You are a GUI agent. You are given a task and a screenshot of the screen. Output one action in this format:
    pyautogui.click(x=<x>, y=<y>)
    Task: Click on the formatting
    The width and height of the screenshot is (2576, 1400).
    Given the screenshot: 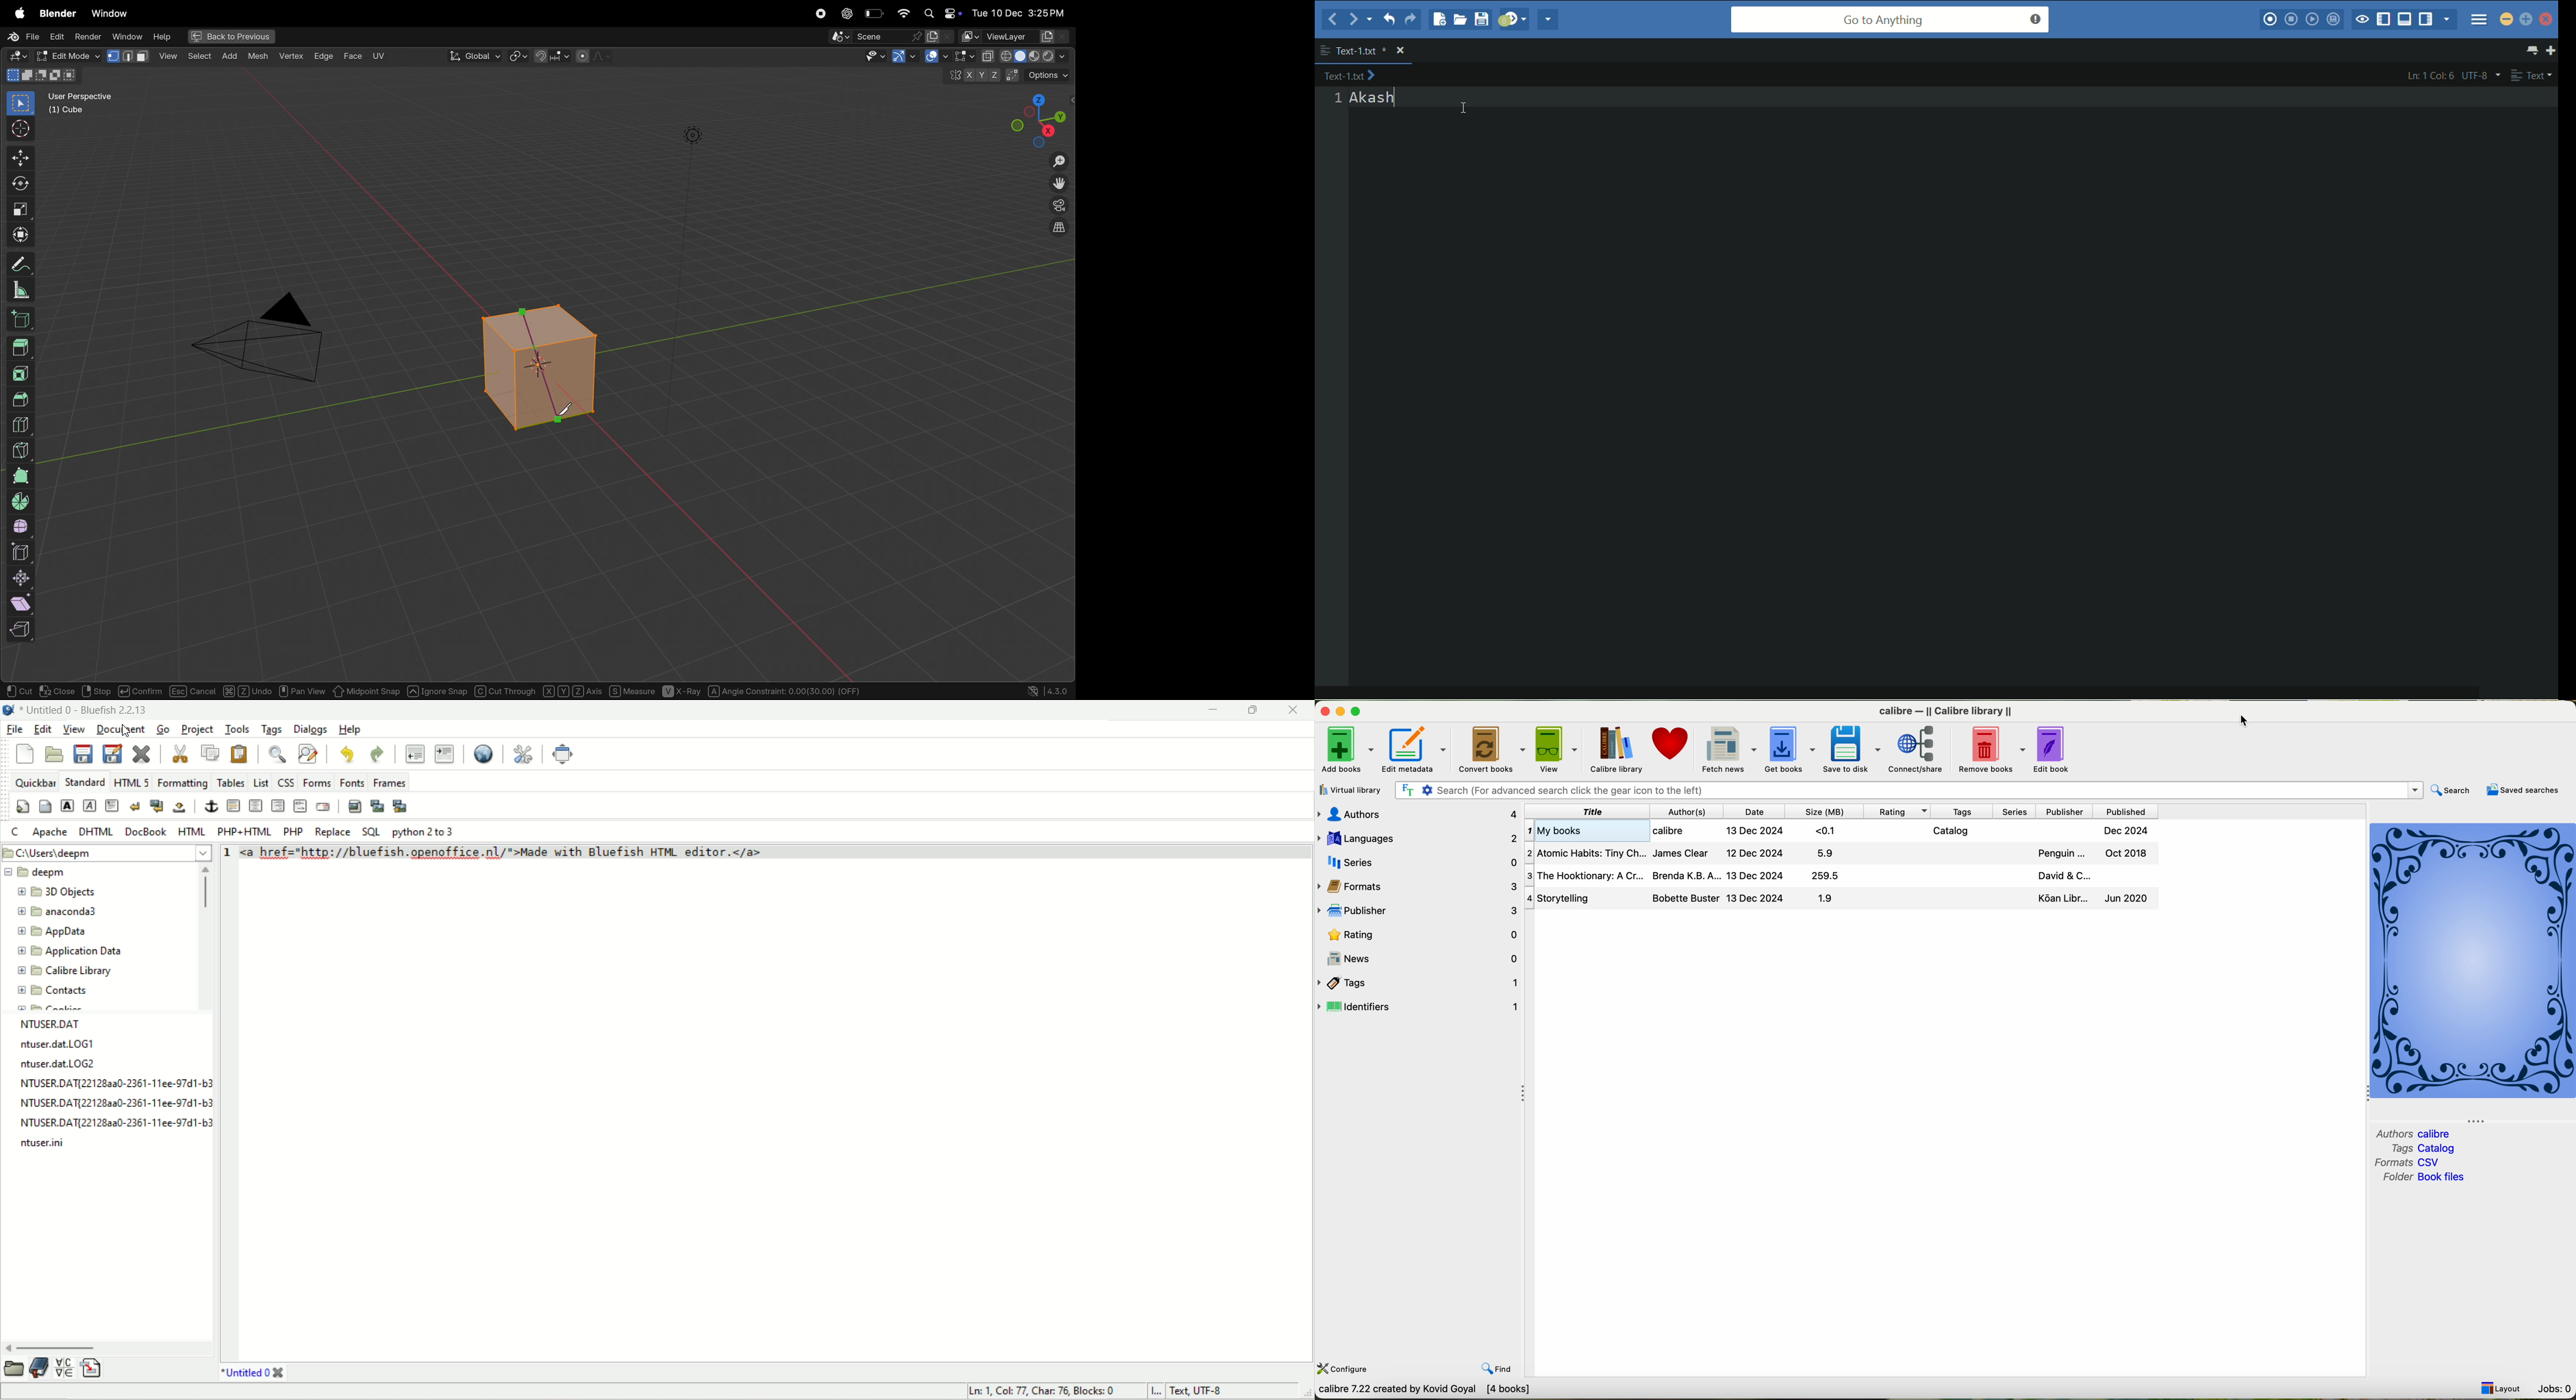 What is the action you would take?
    pyautogui.click(x=182, y=782)
    